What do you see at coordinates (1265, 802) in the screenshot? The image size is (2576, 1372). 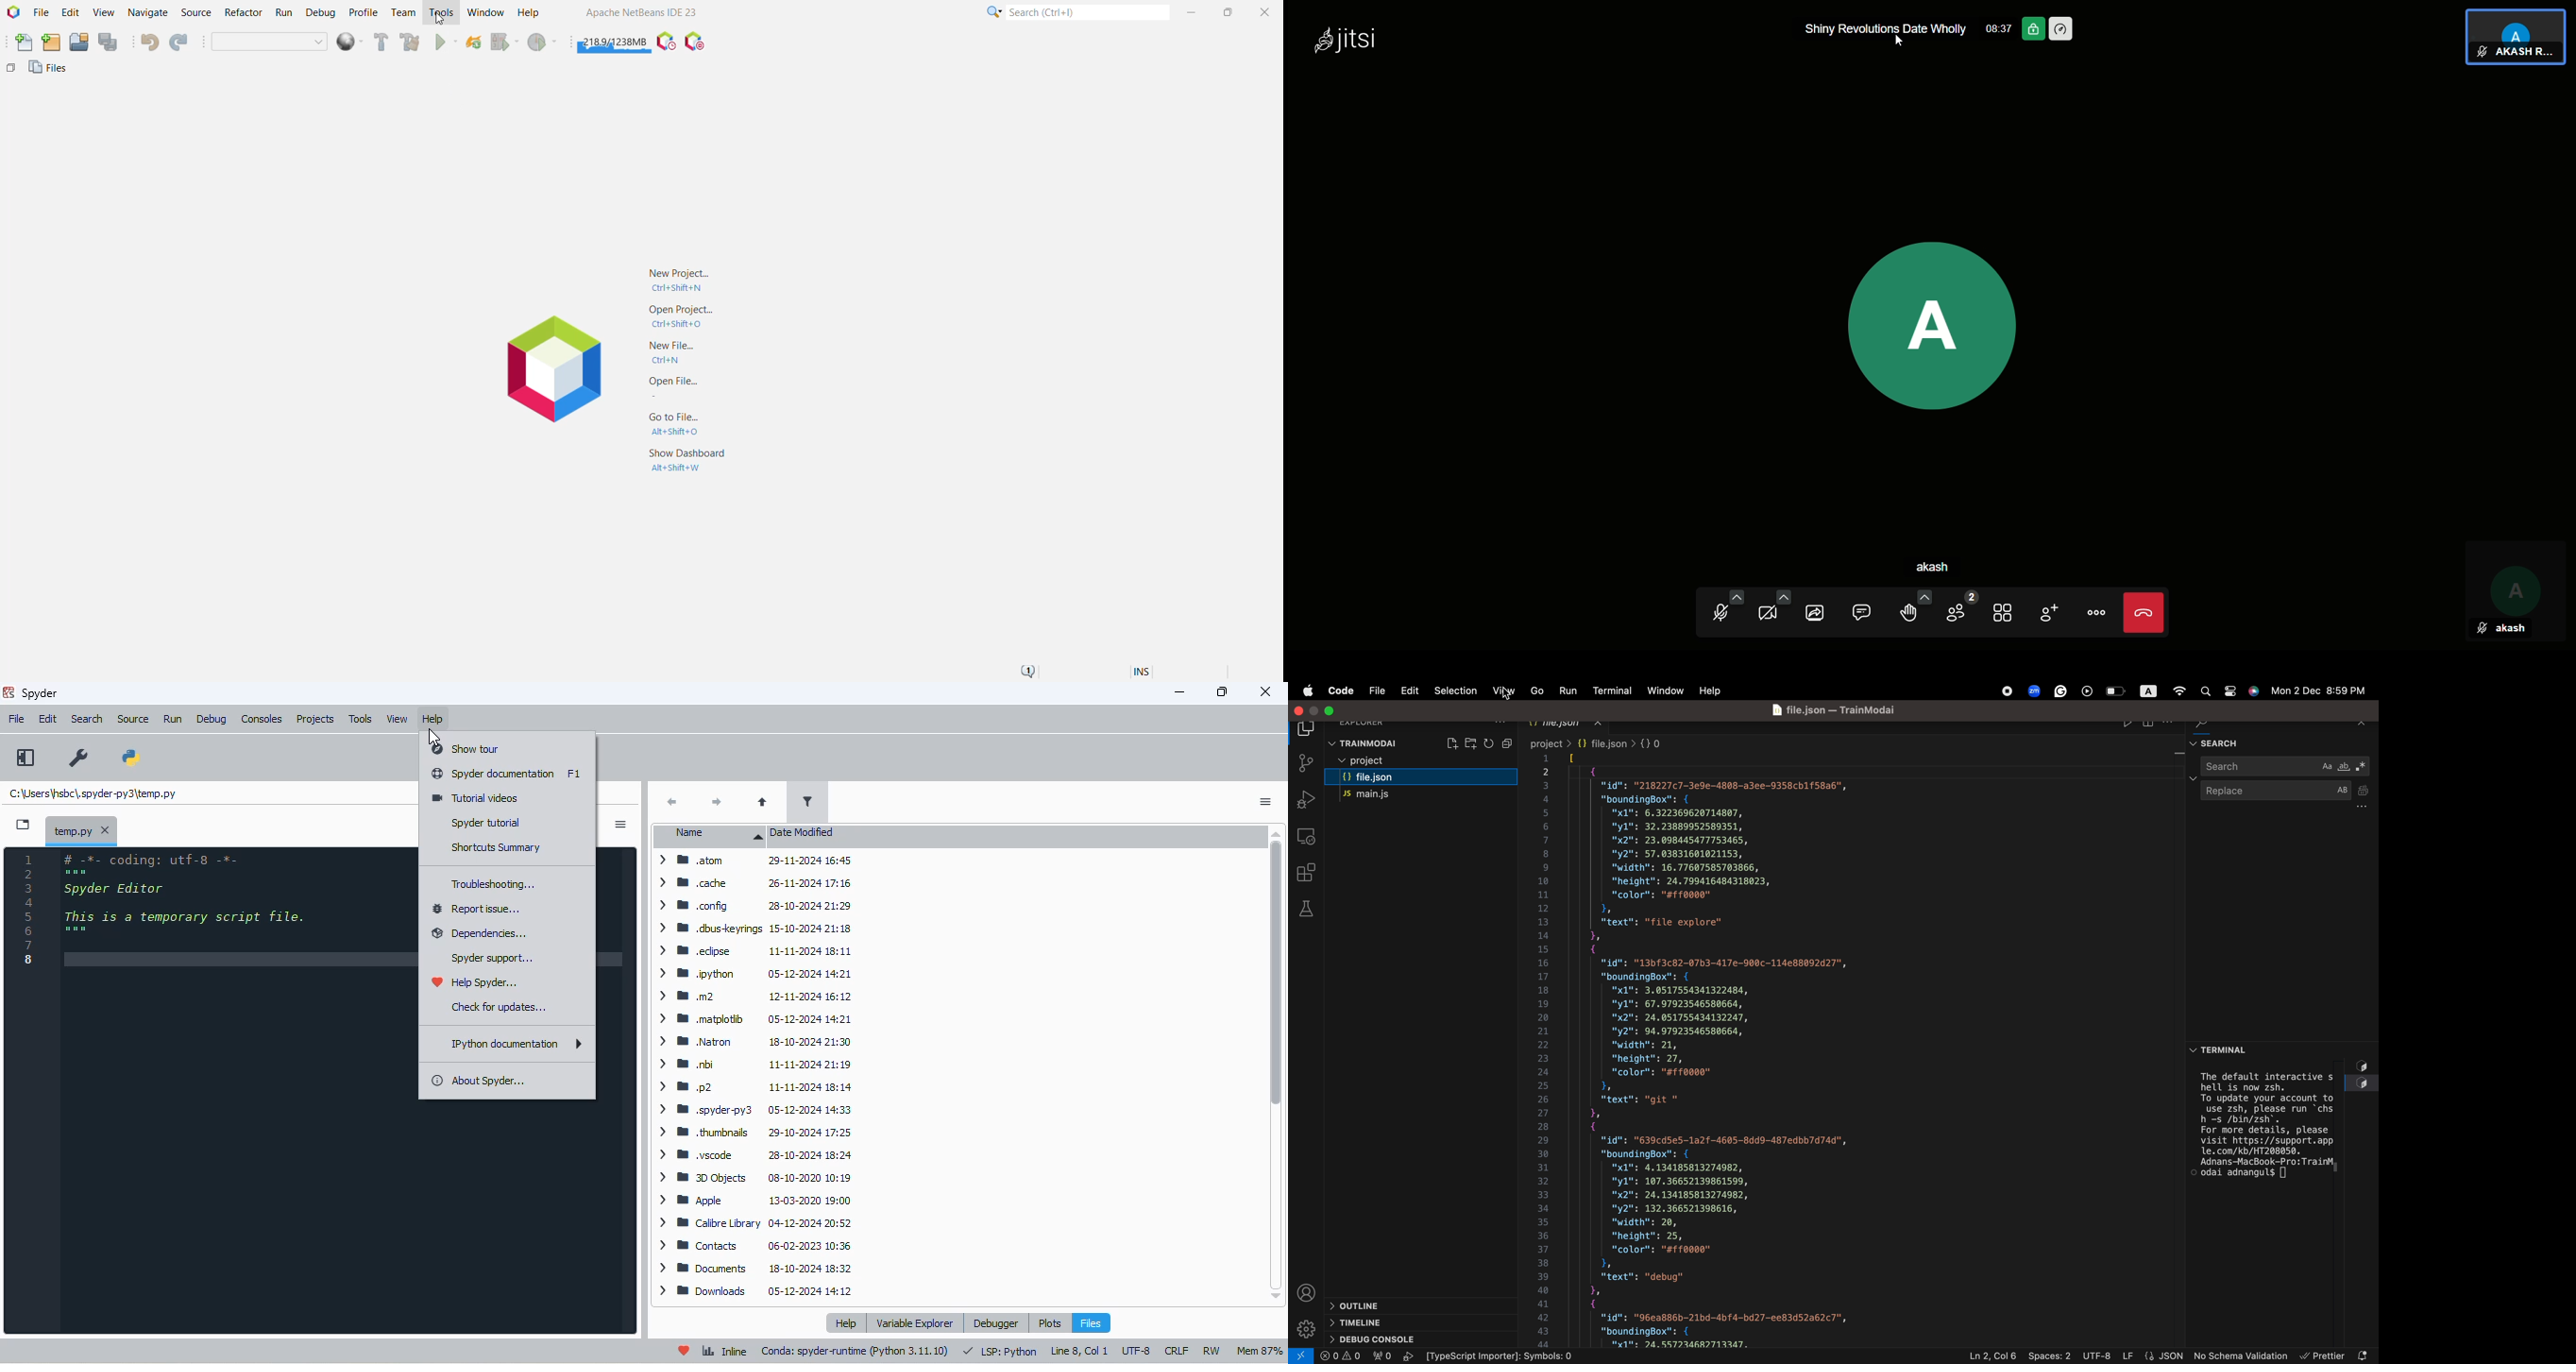 I see `options` at bounding box center [1265, 802].